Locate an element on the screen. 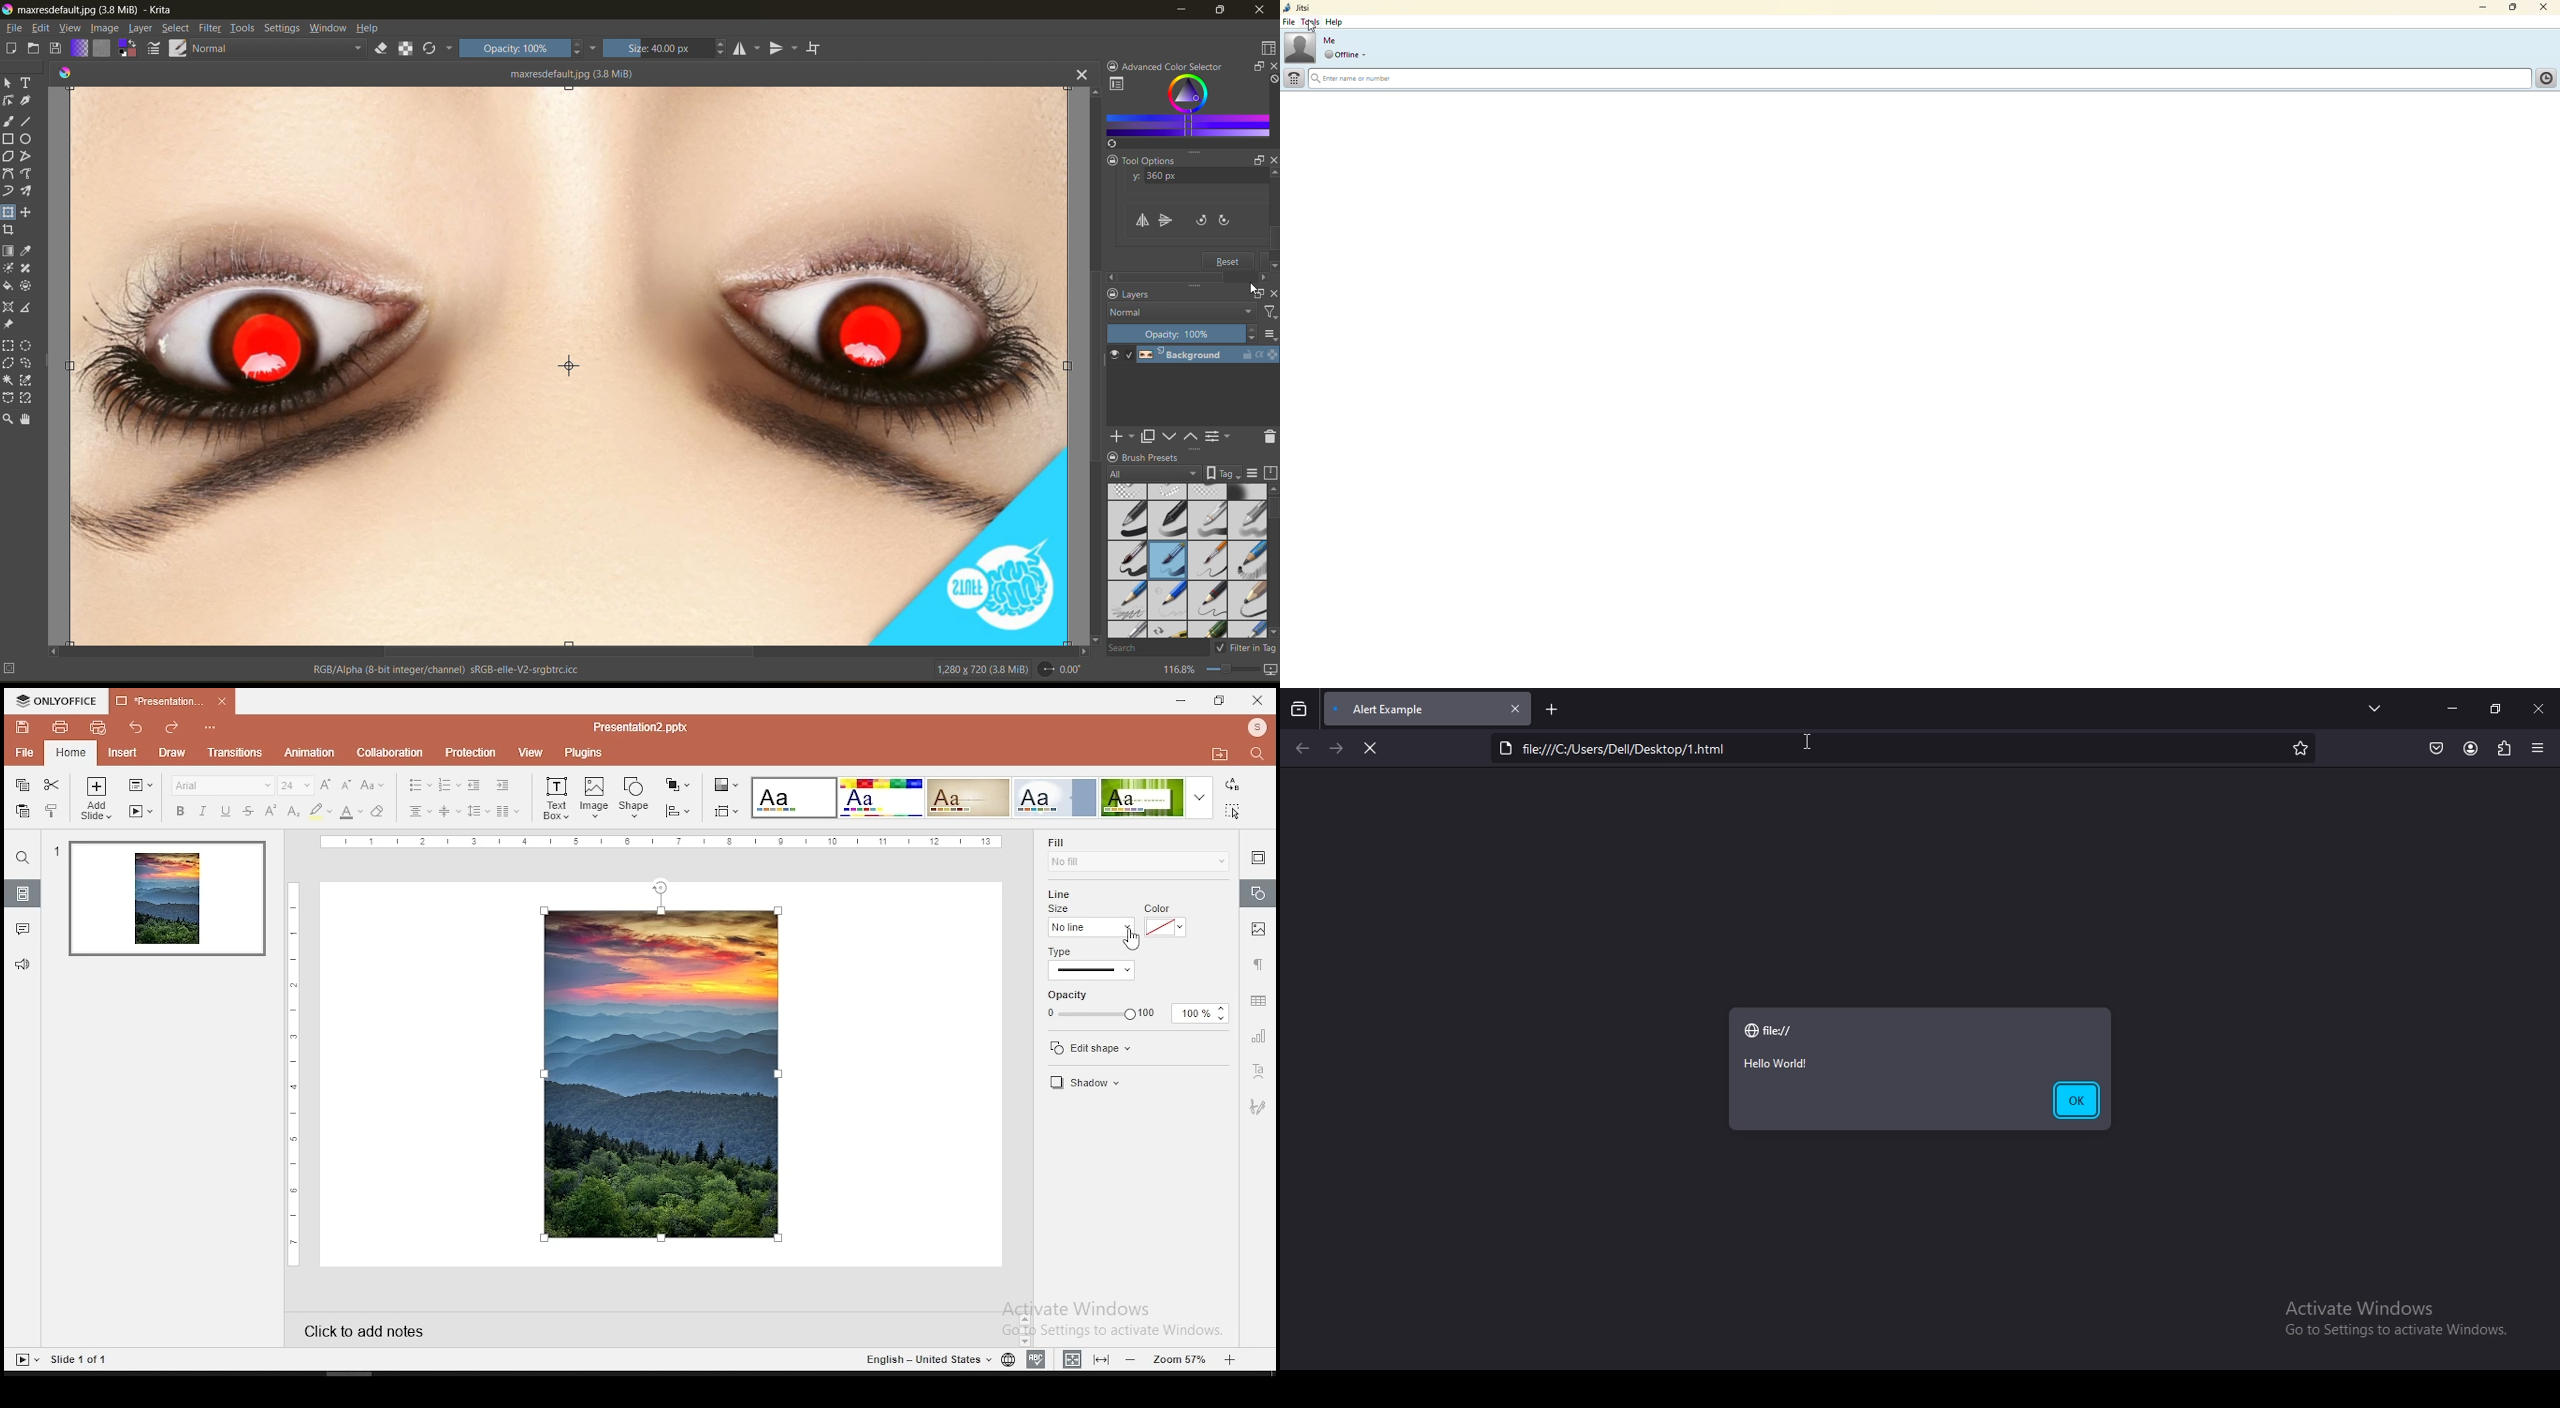 The width and height of the screenshot is (2576, 1428). tool is located at coordinates (29, 172).